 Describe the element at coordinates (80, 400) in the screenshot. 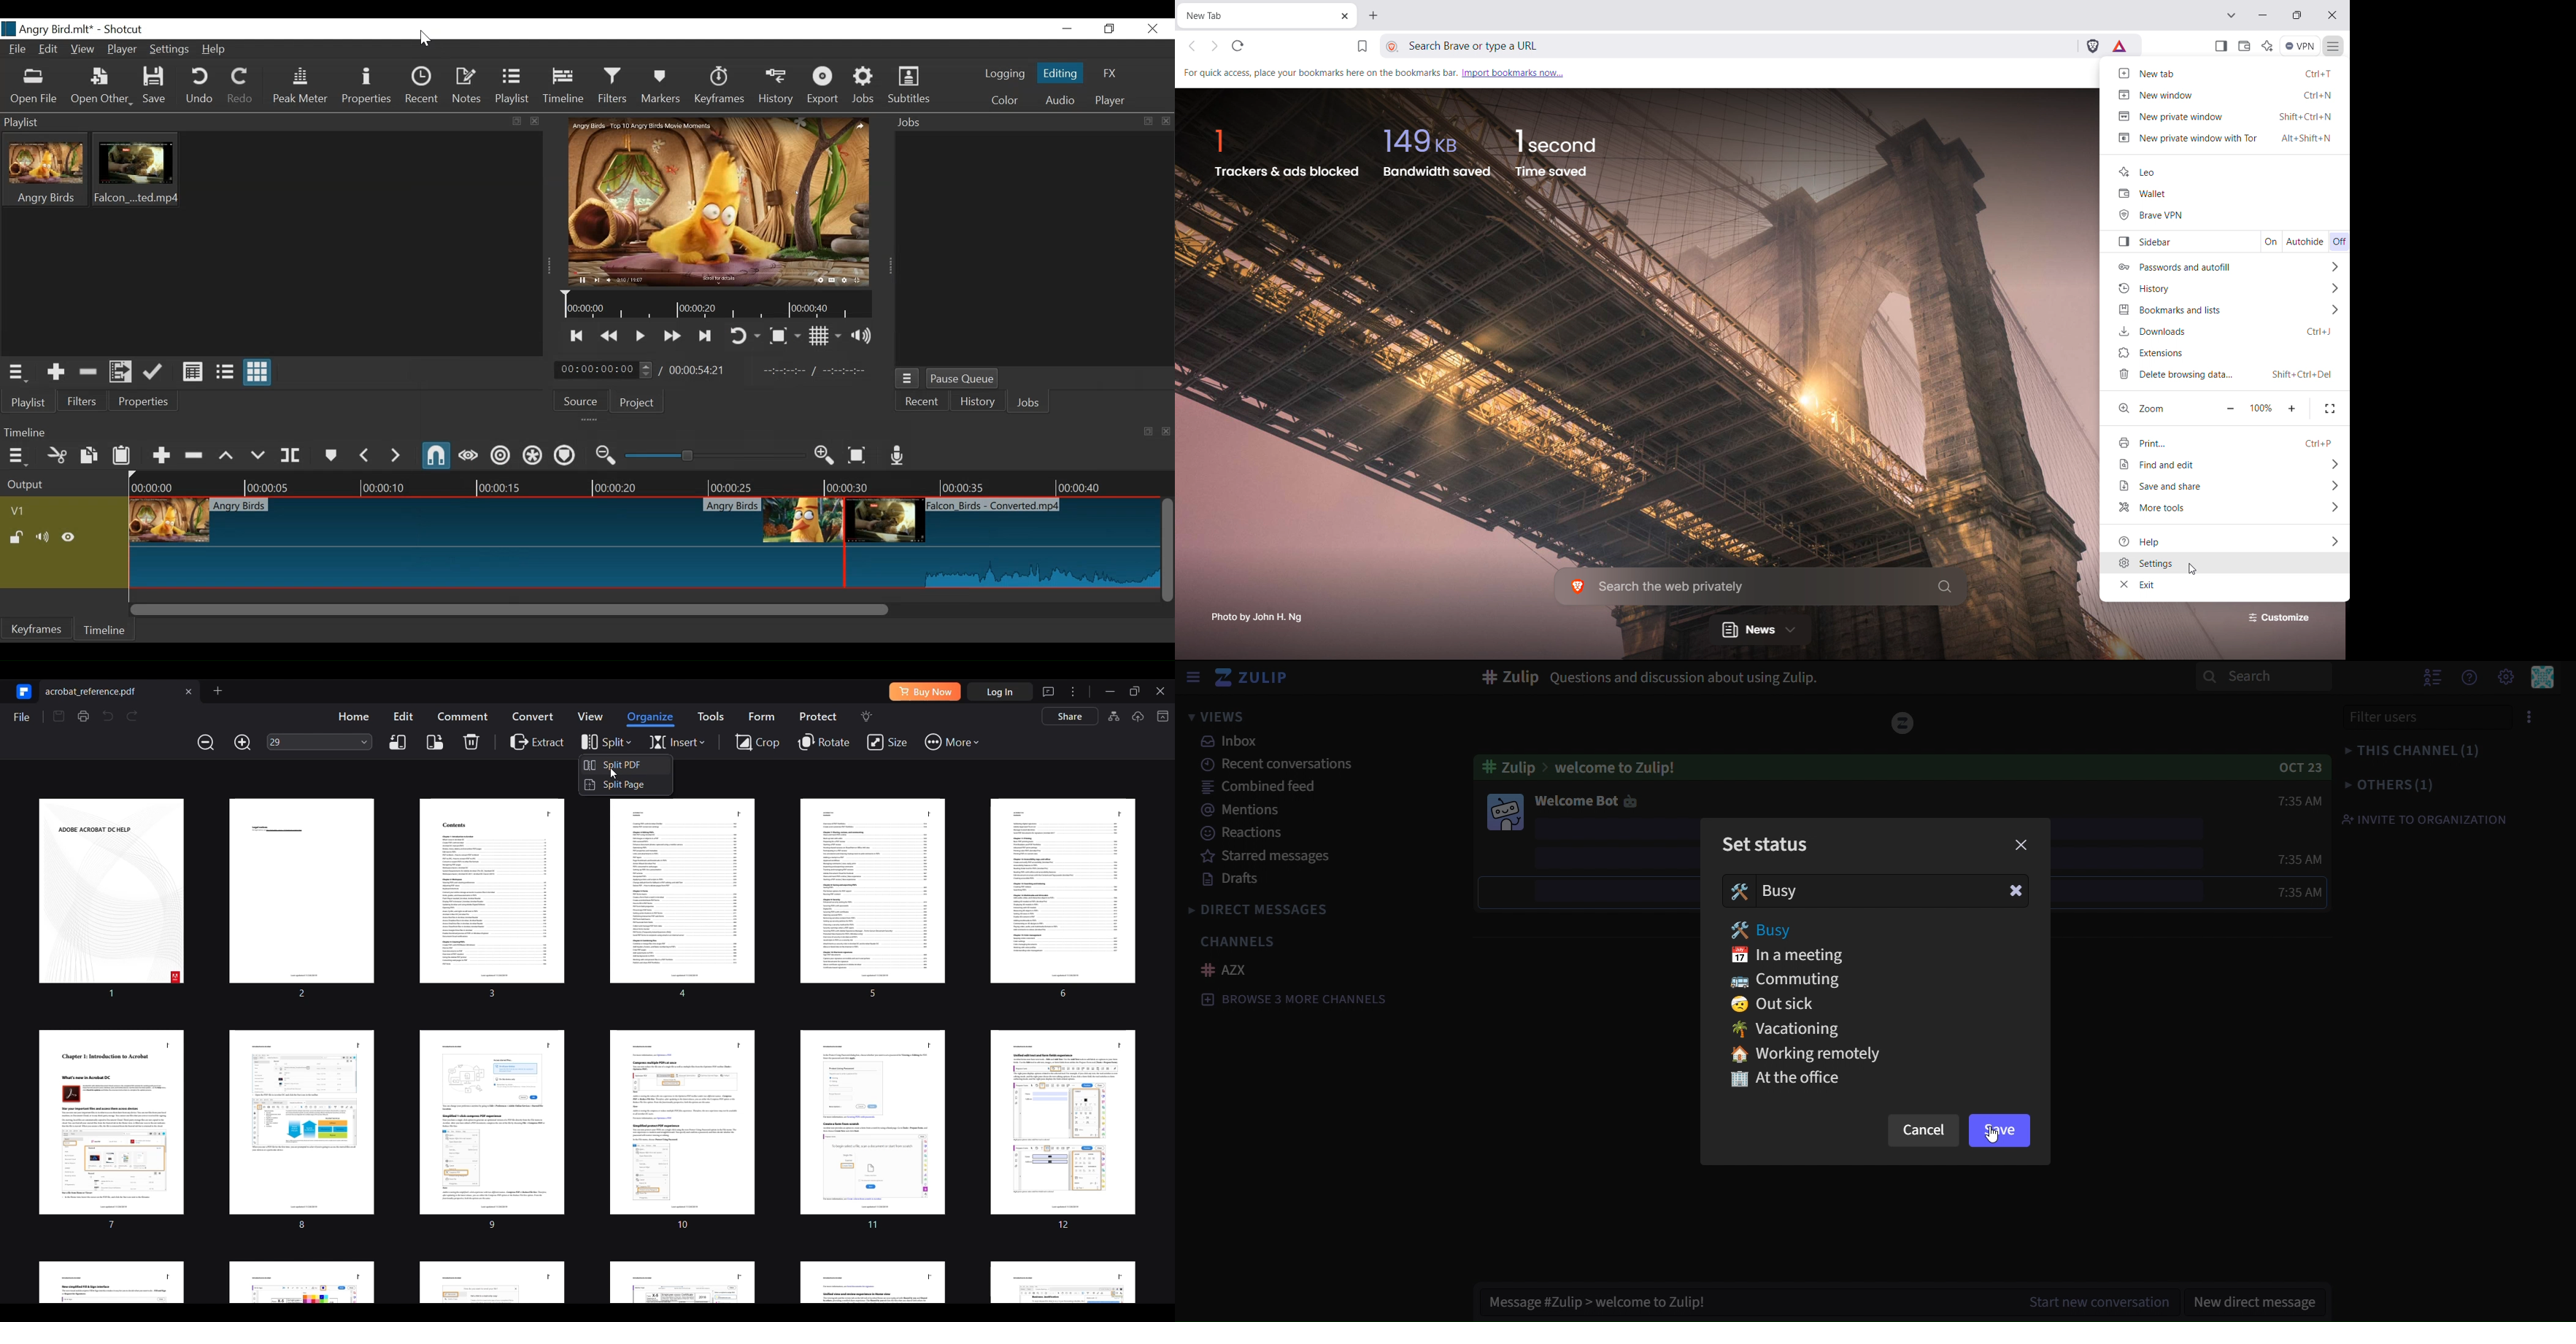

I see `Filters` at that location.